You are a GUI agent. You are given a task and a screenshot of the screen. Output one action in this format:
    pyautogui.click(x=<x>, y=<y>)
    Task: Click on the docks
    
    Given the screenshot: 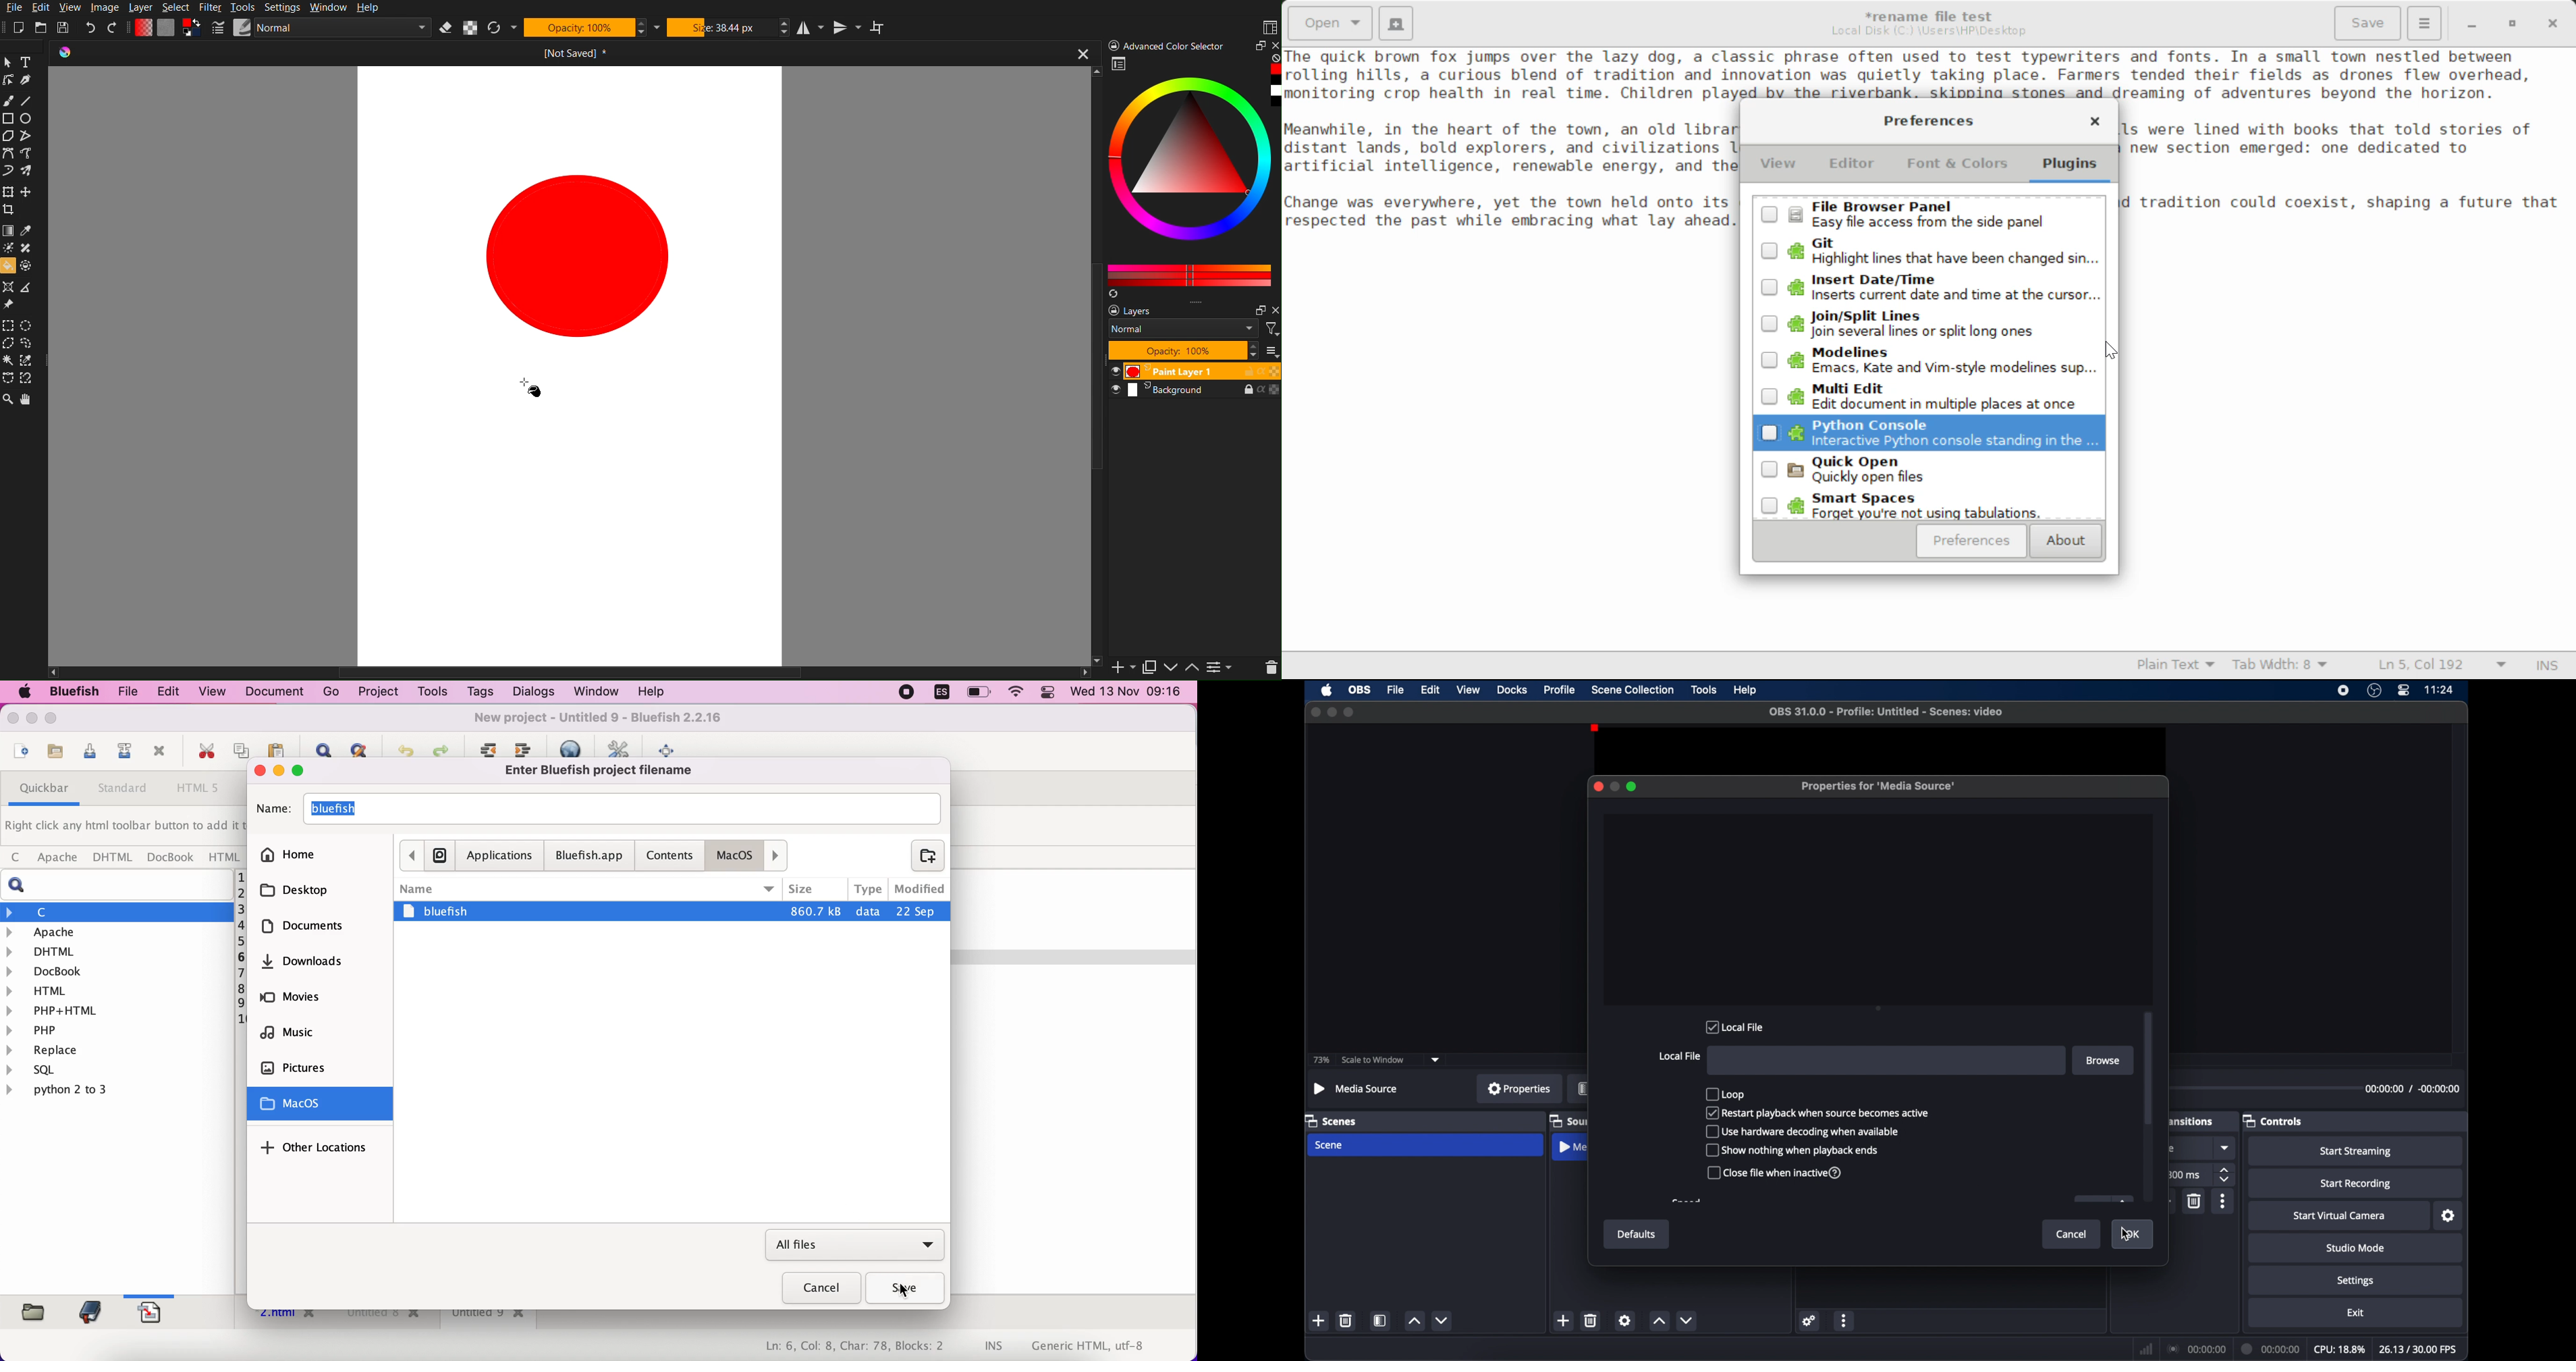 What is the action you would take?
    pyautogui.click(x=1513, y=690)
    